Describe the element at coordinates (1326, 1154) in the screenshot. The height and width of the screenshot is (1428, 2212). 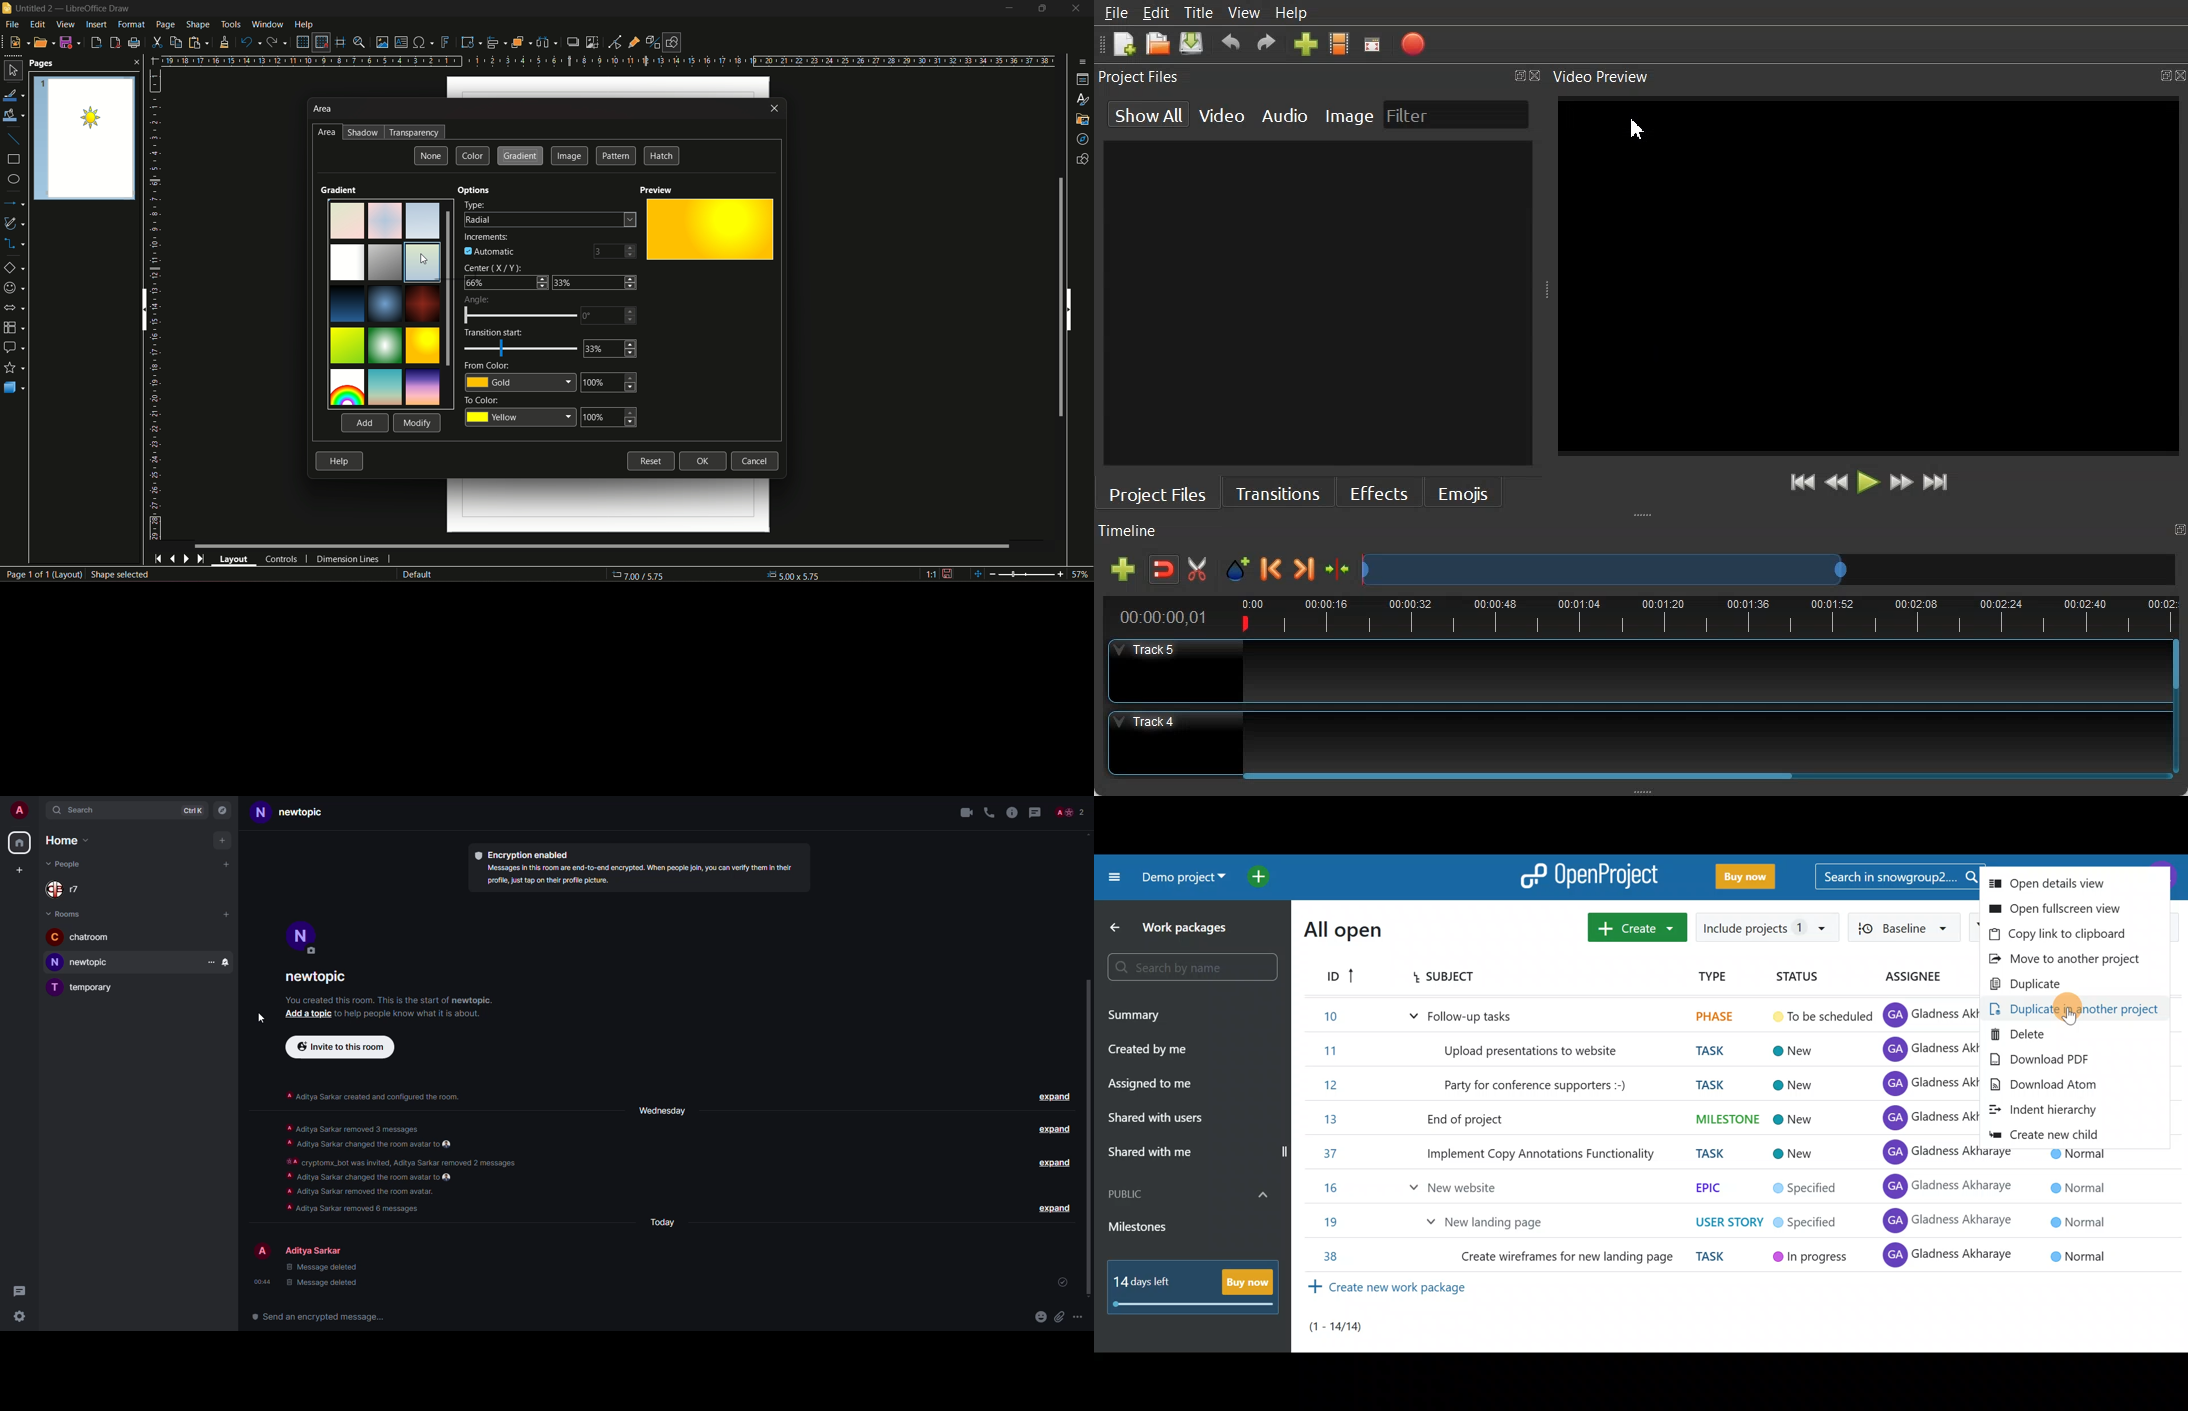
I see `37` at that location.